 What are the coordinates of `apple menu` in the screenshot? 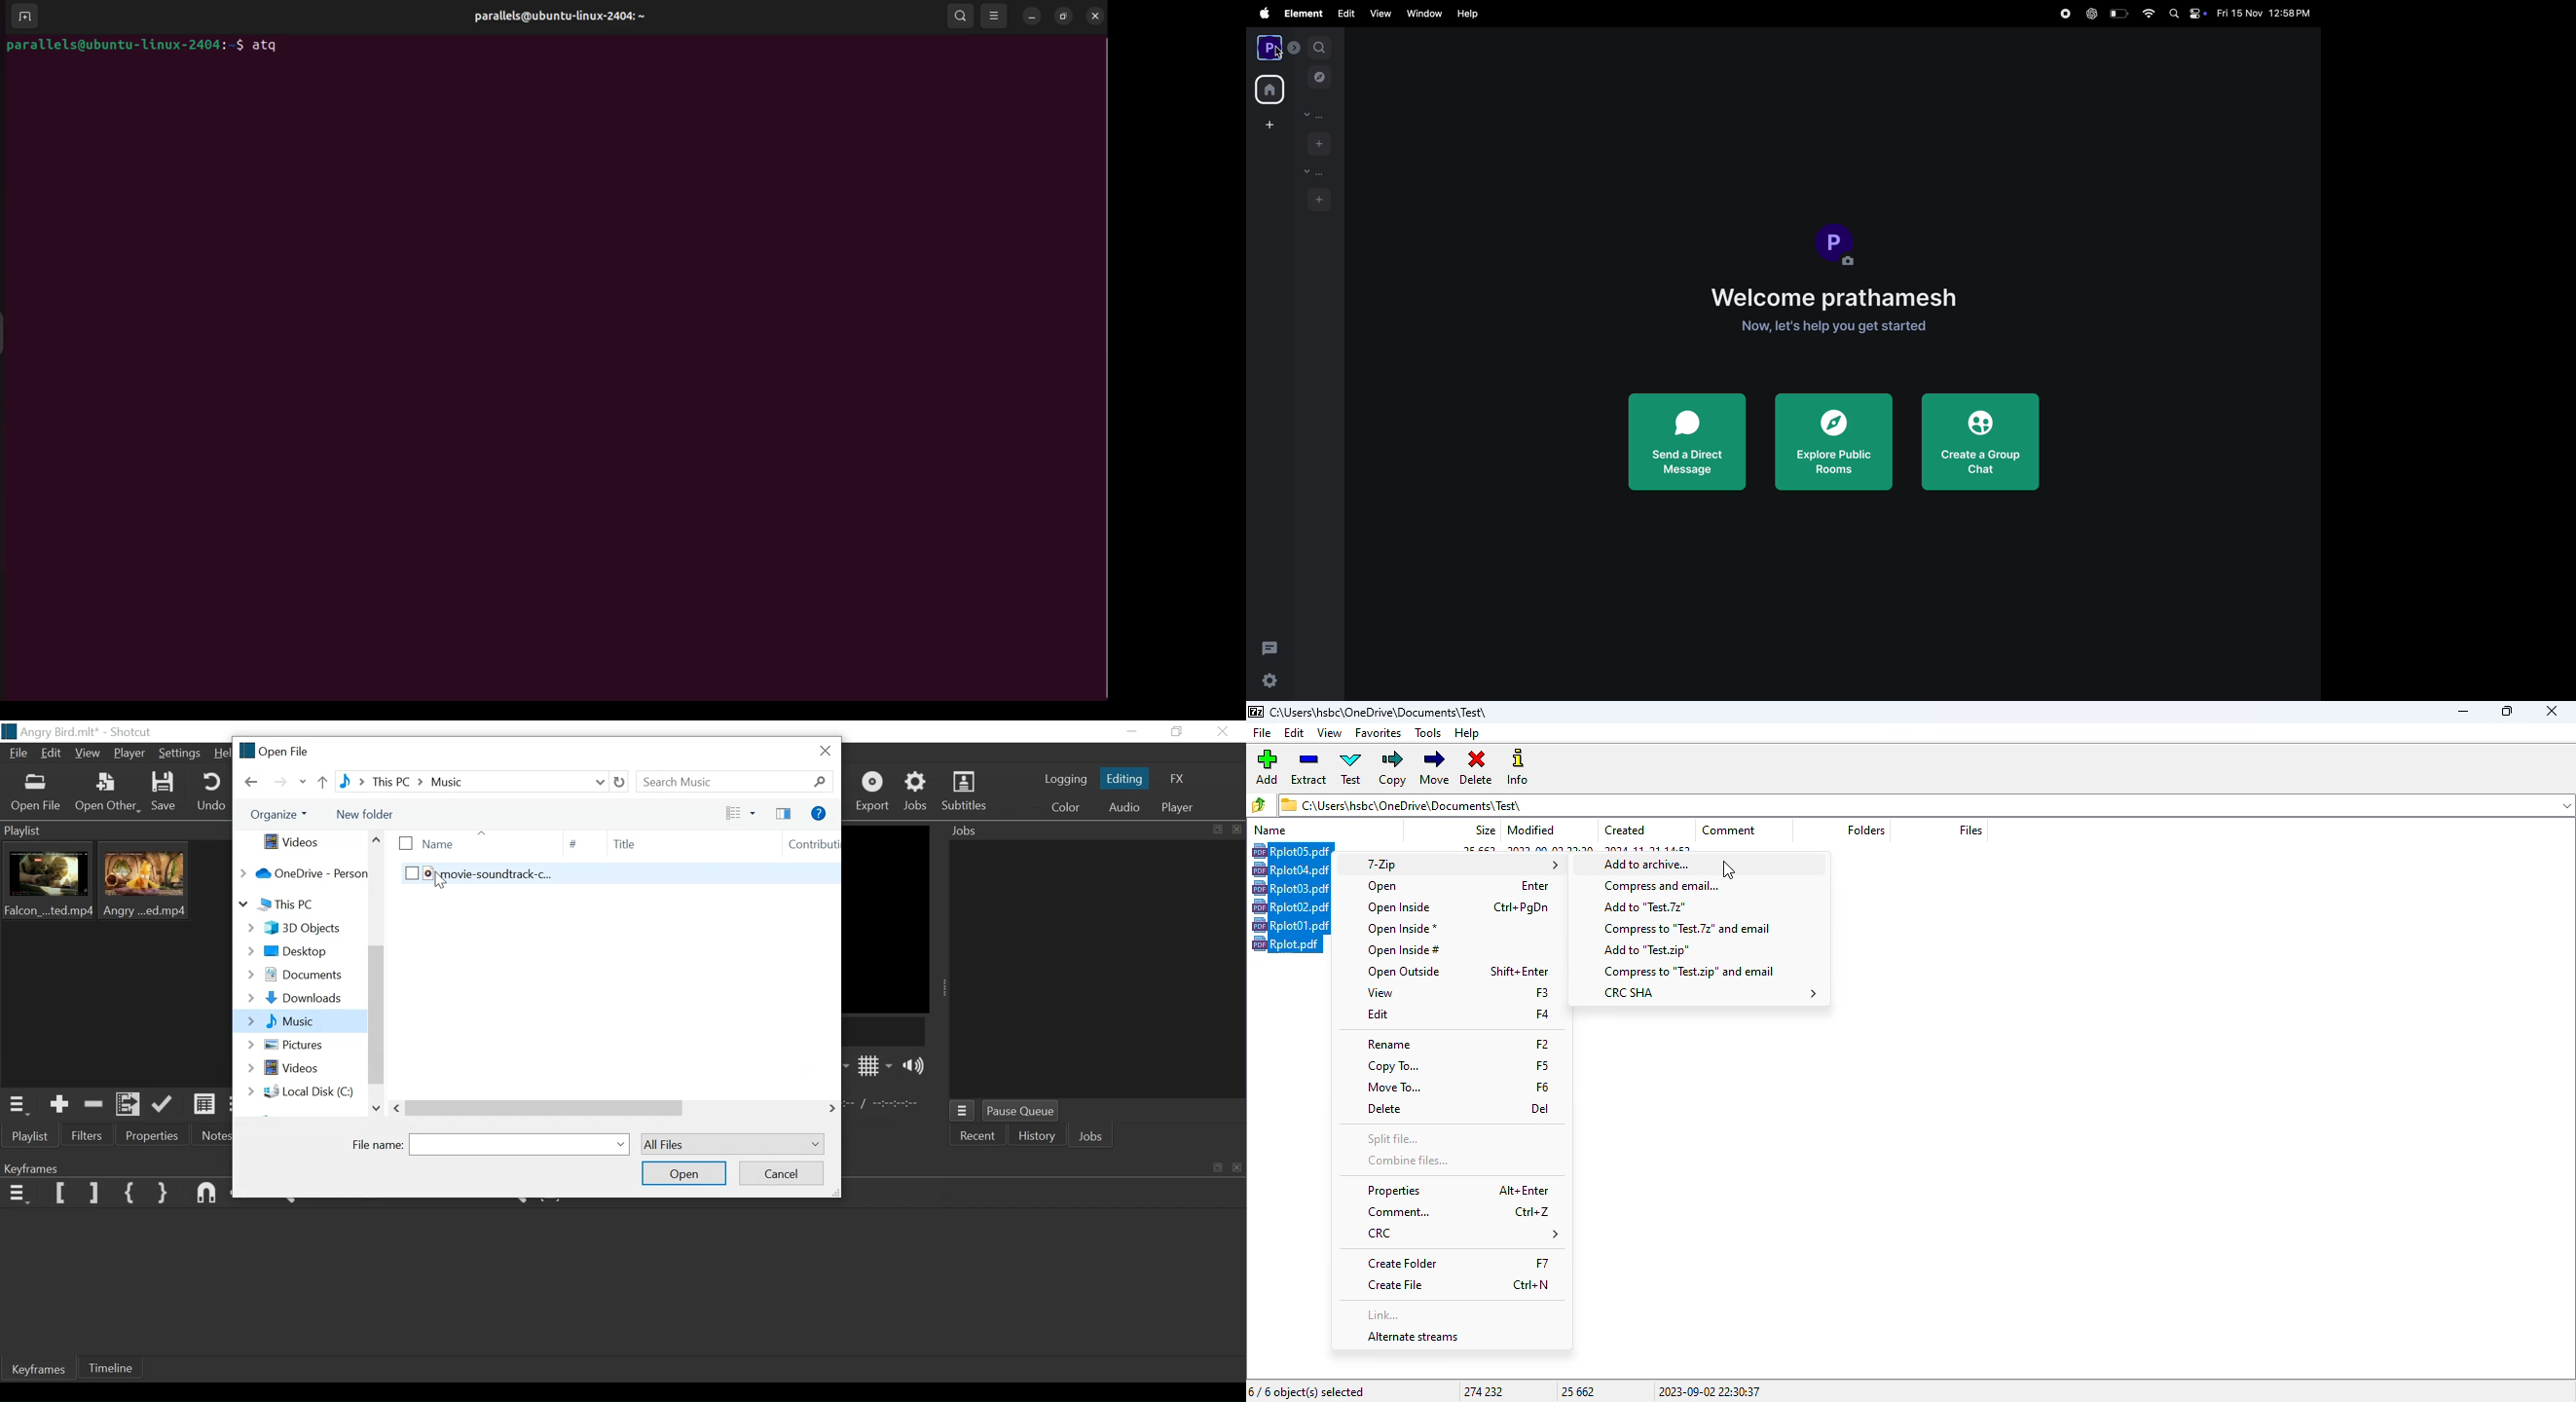 It's located at (1263, 13).